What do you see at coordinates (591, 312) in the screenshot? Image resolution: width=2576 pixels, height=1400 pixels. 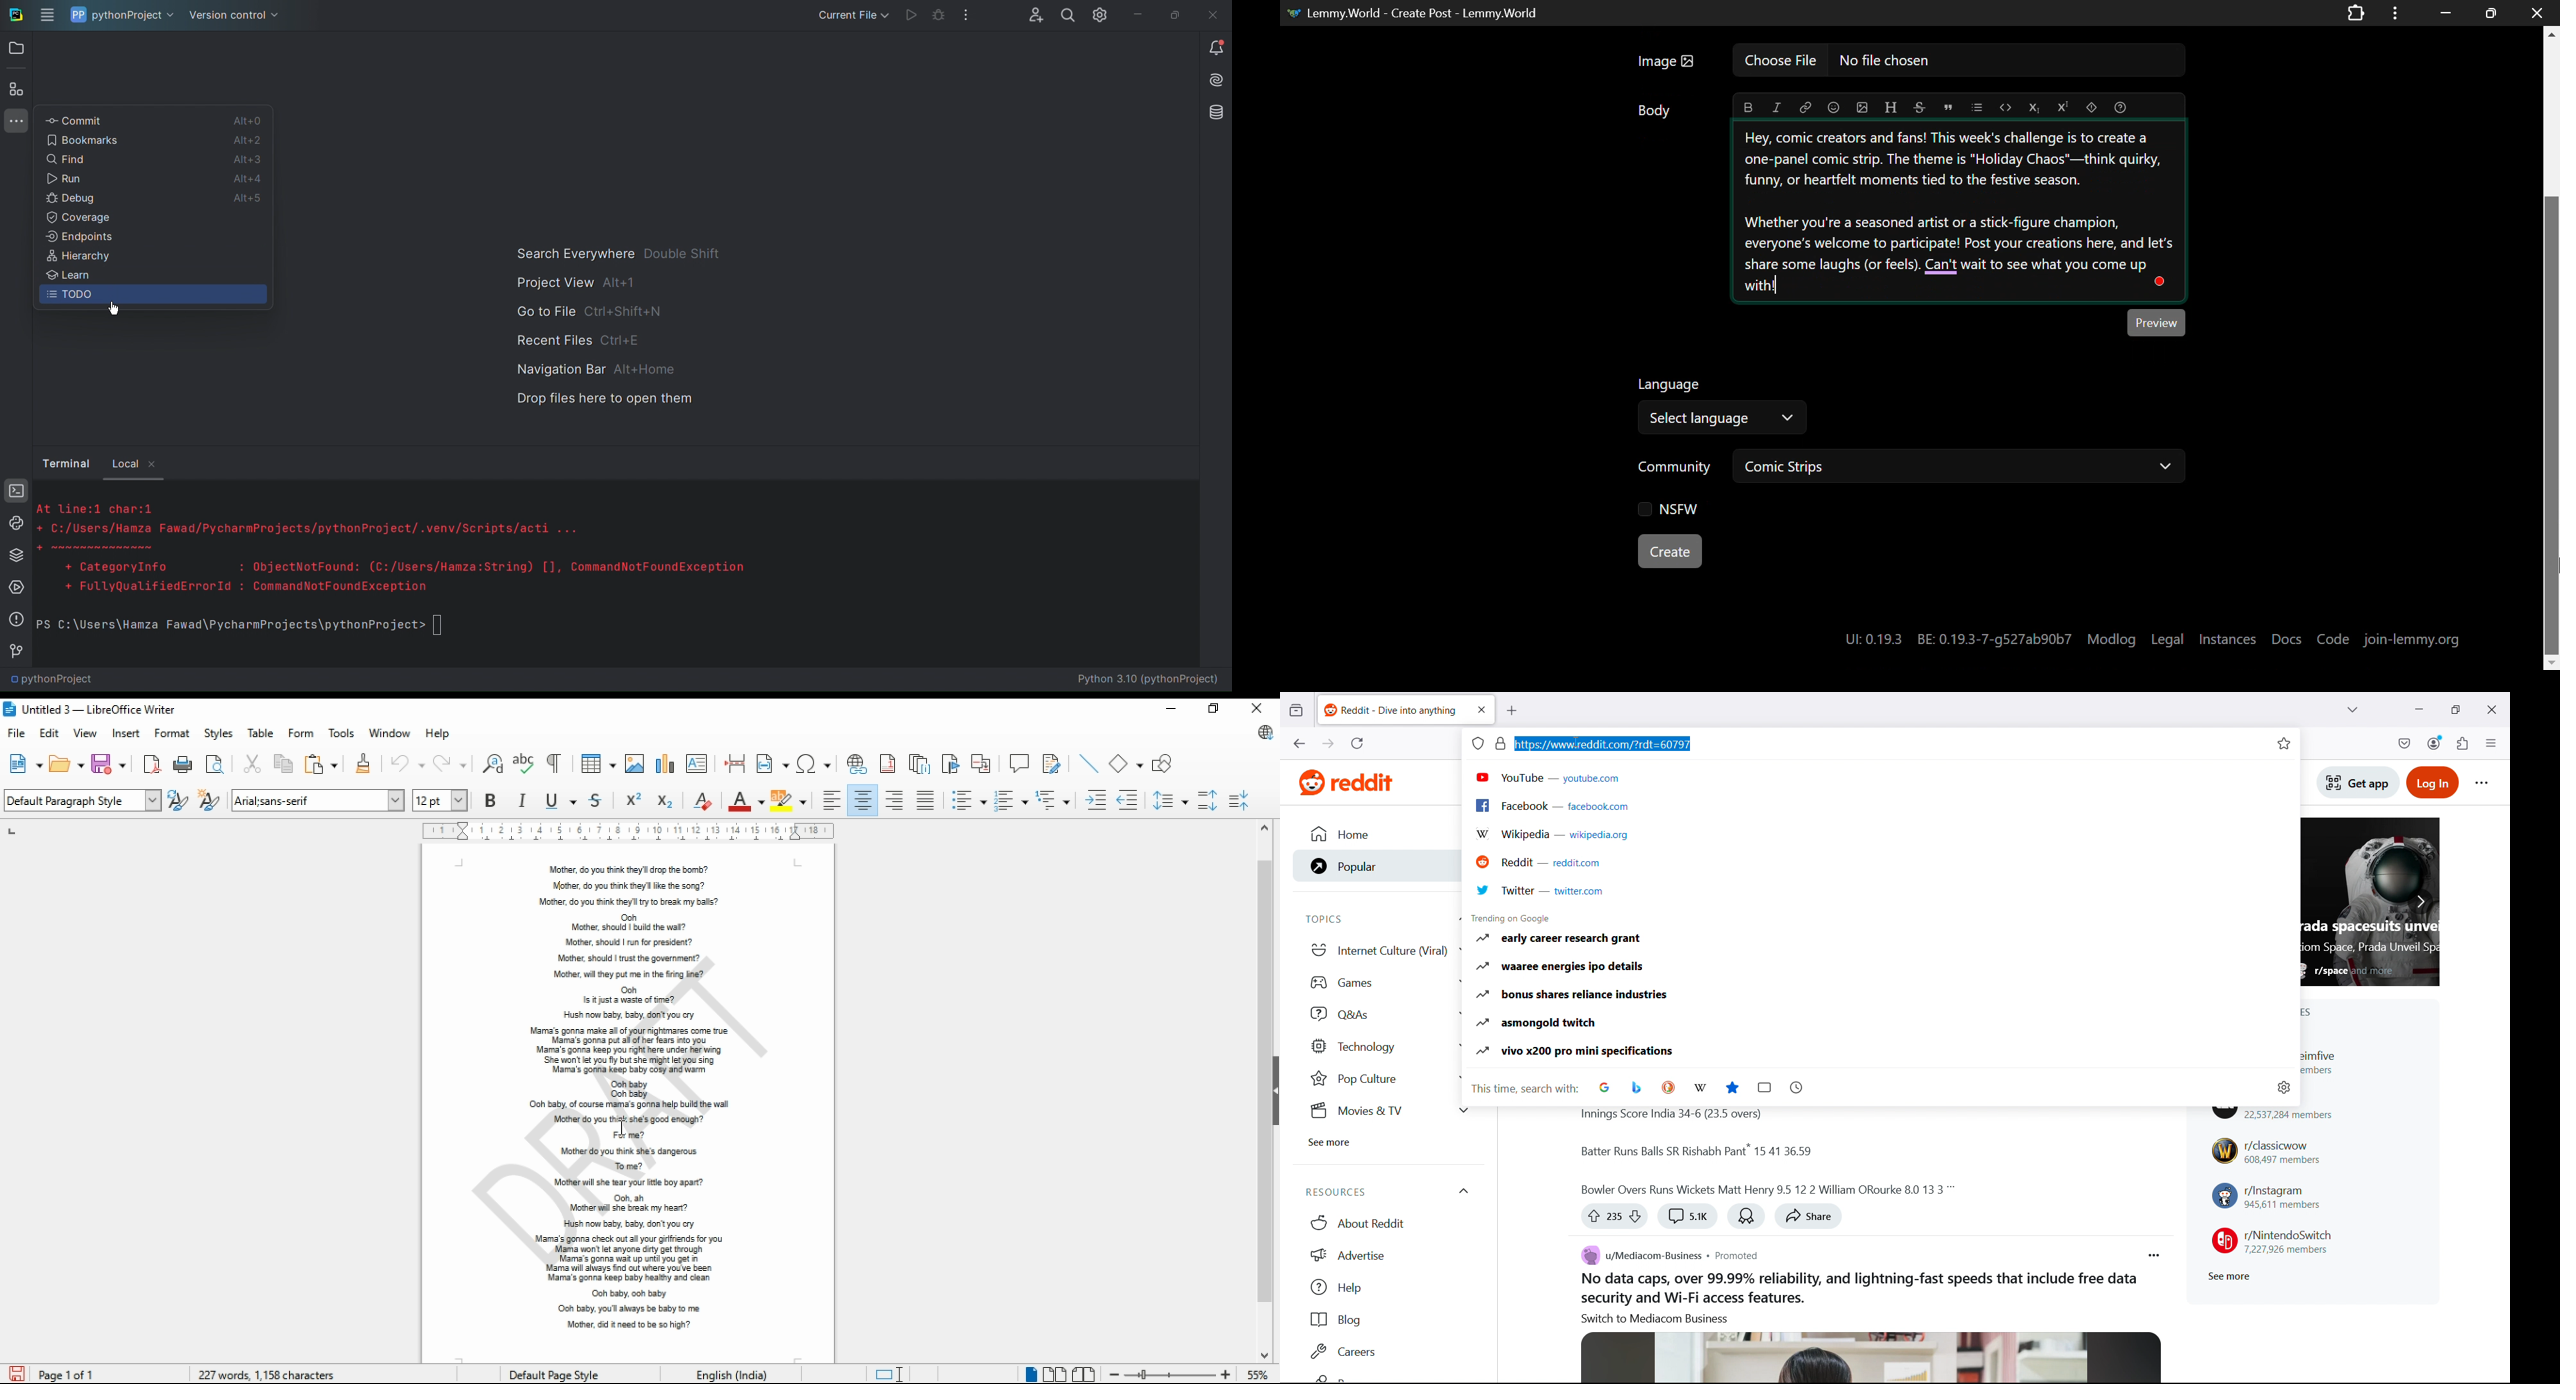 I see `Go to File ctrl+shift+n` at bounding box center [591, 312].